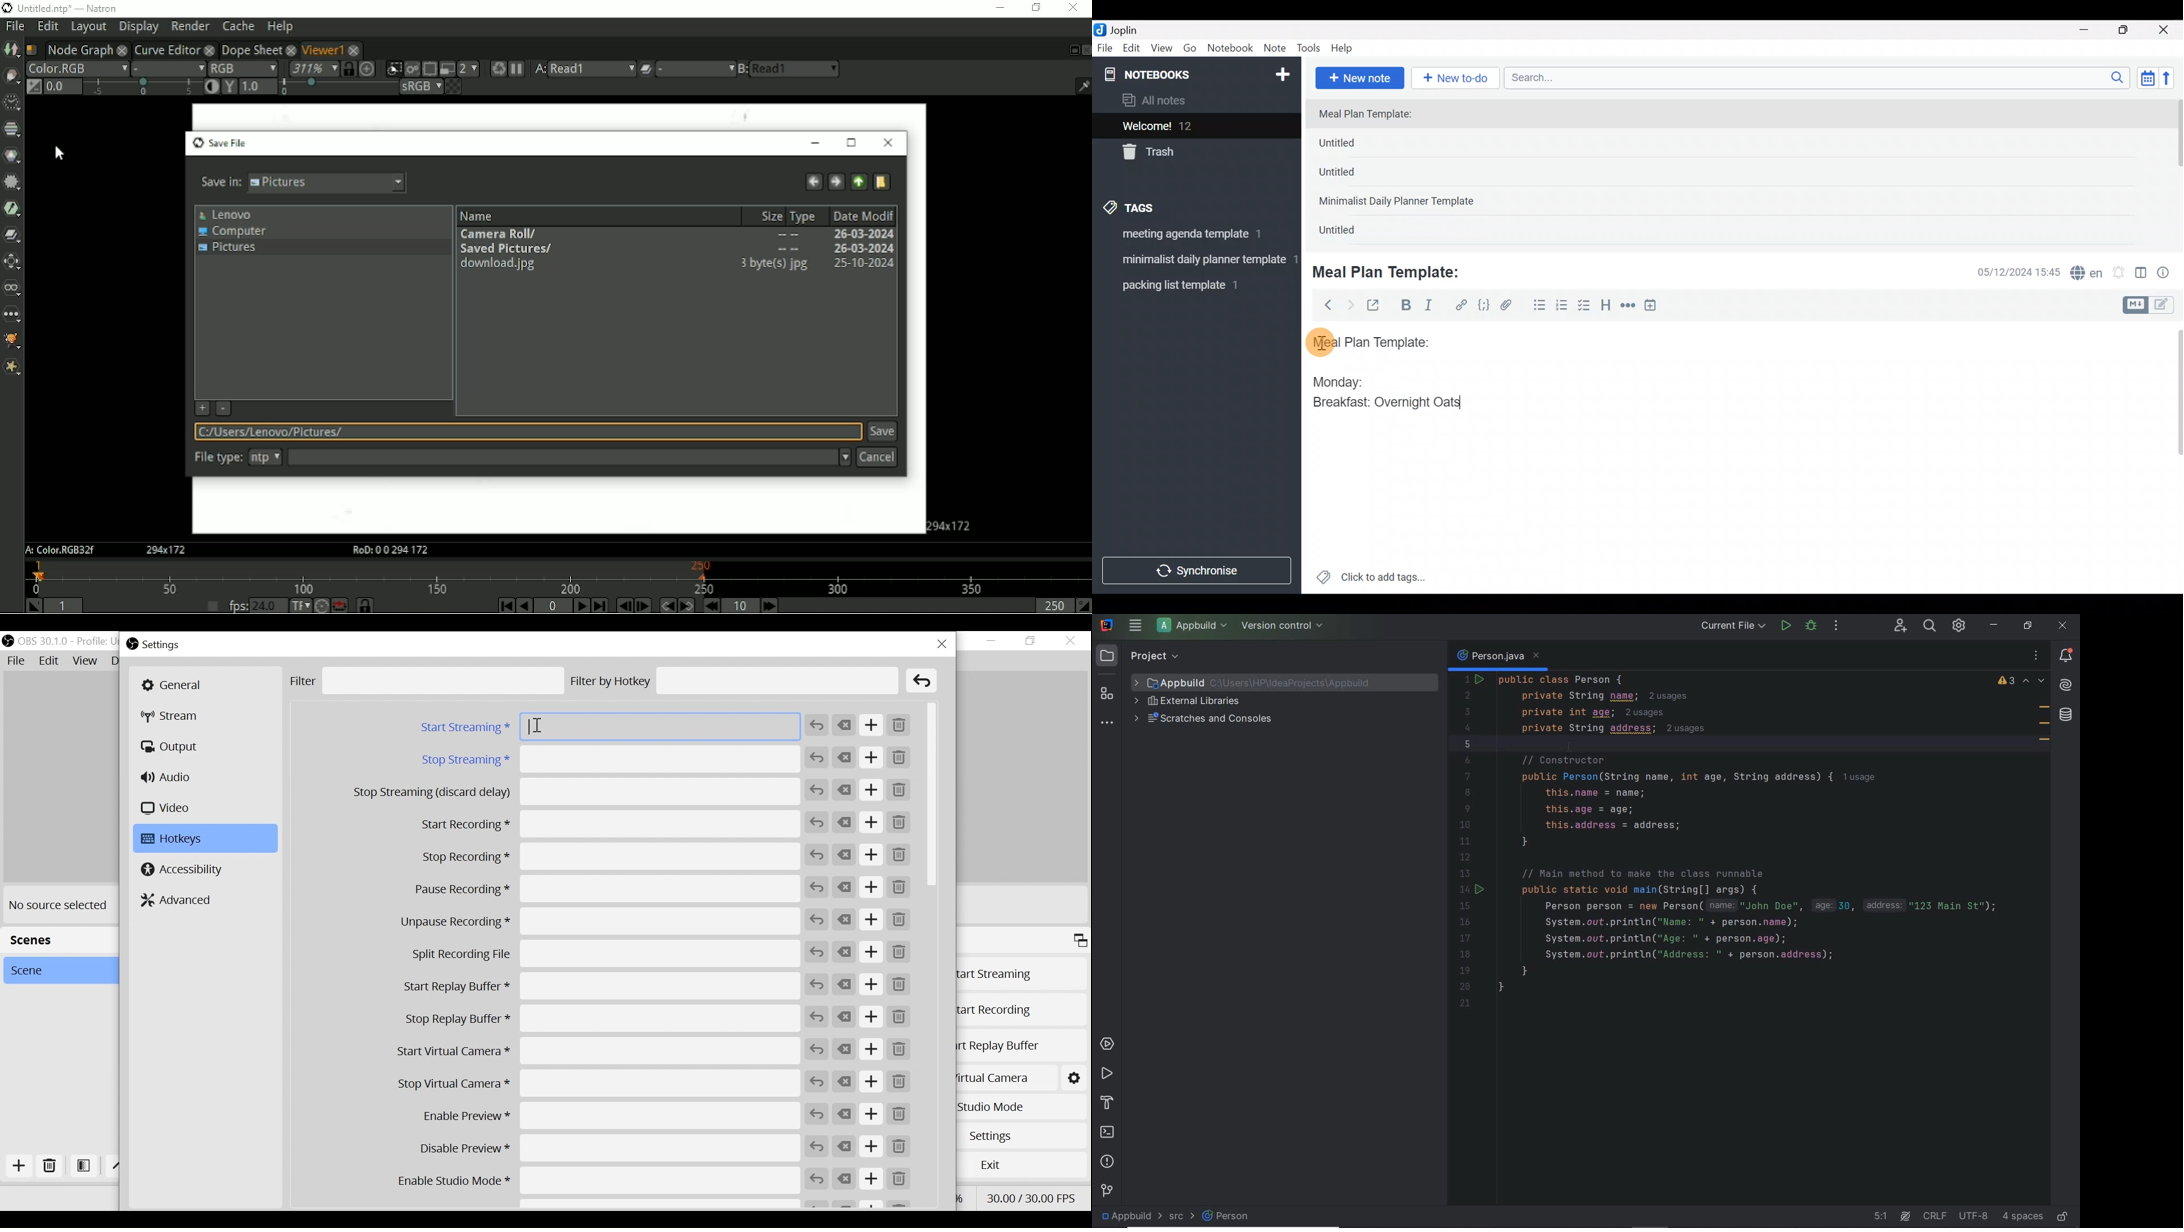 This screenshot has width=2184, height=1232. Describe the element at coordinates (2169, 273) in the screenshot. I see `Note properties` at that location.